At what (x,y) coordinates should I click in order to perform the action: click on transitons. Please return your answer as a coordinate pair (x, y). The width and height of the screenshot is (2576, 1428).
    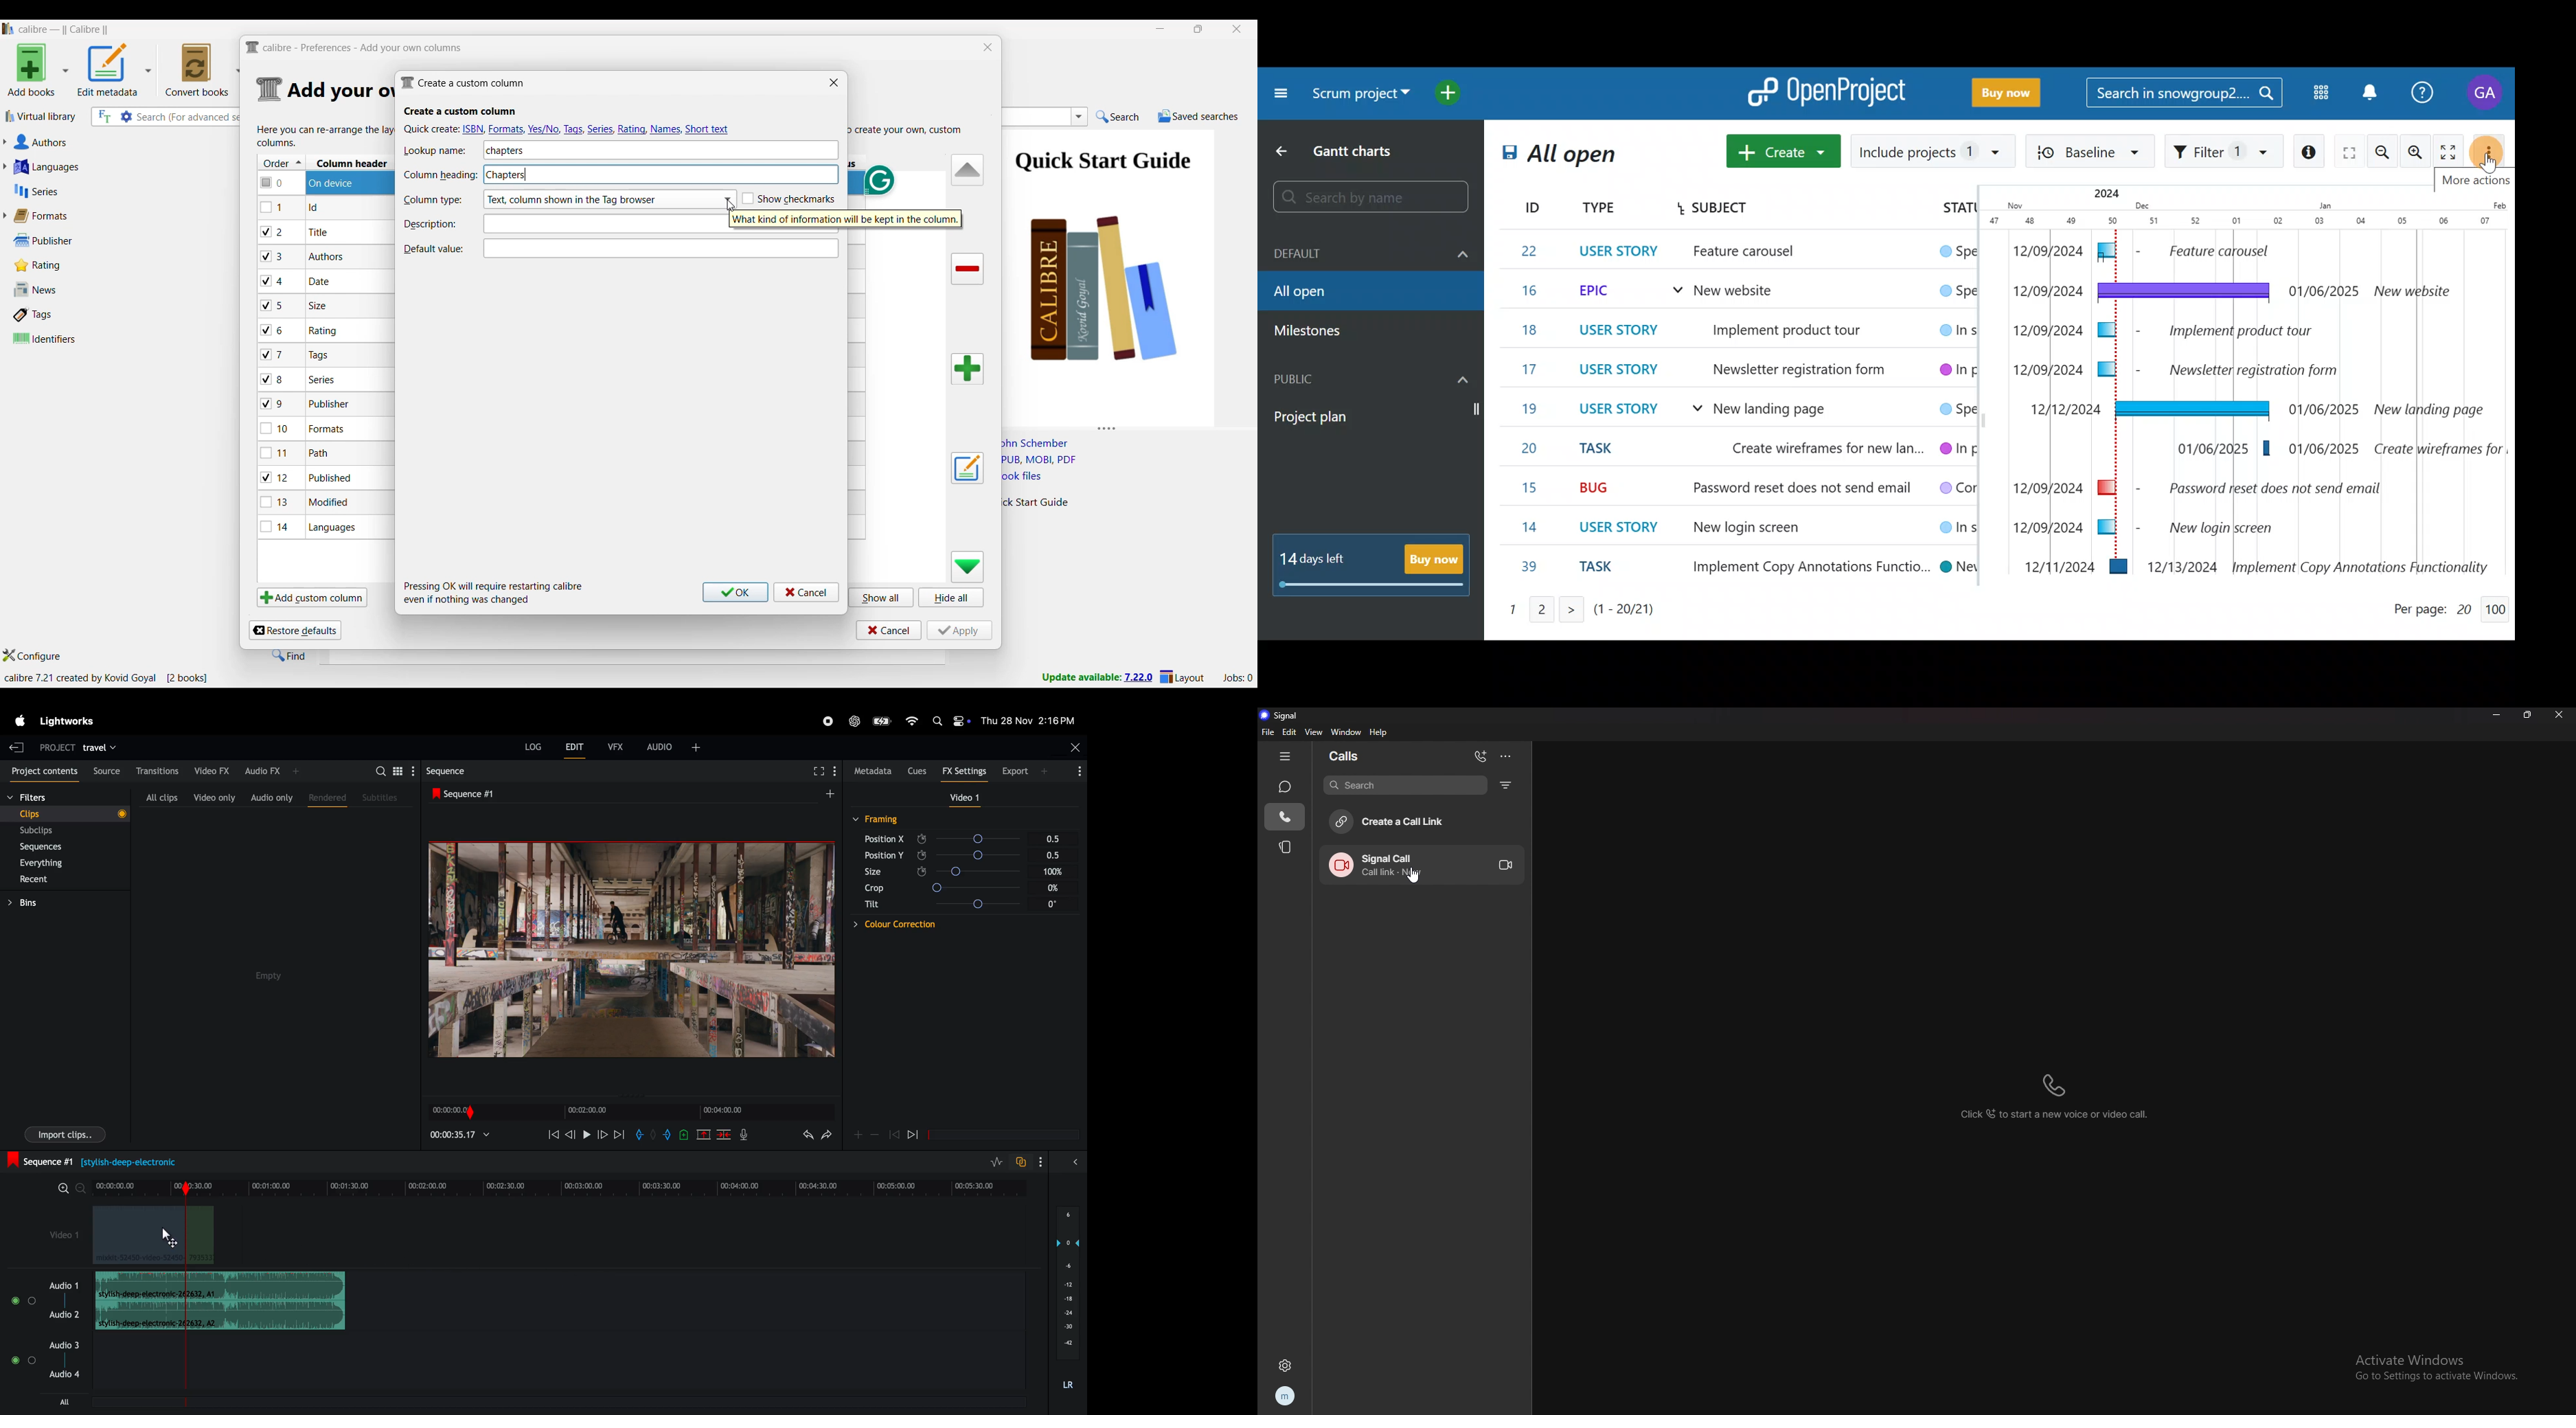
    Looking at the image, I should click on (156, 768).